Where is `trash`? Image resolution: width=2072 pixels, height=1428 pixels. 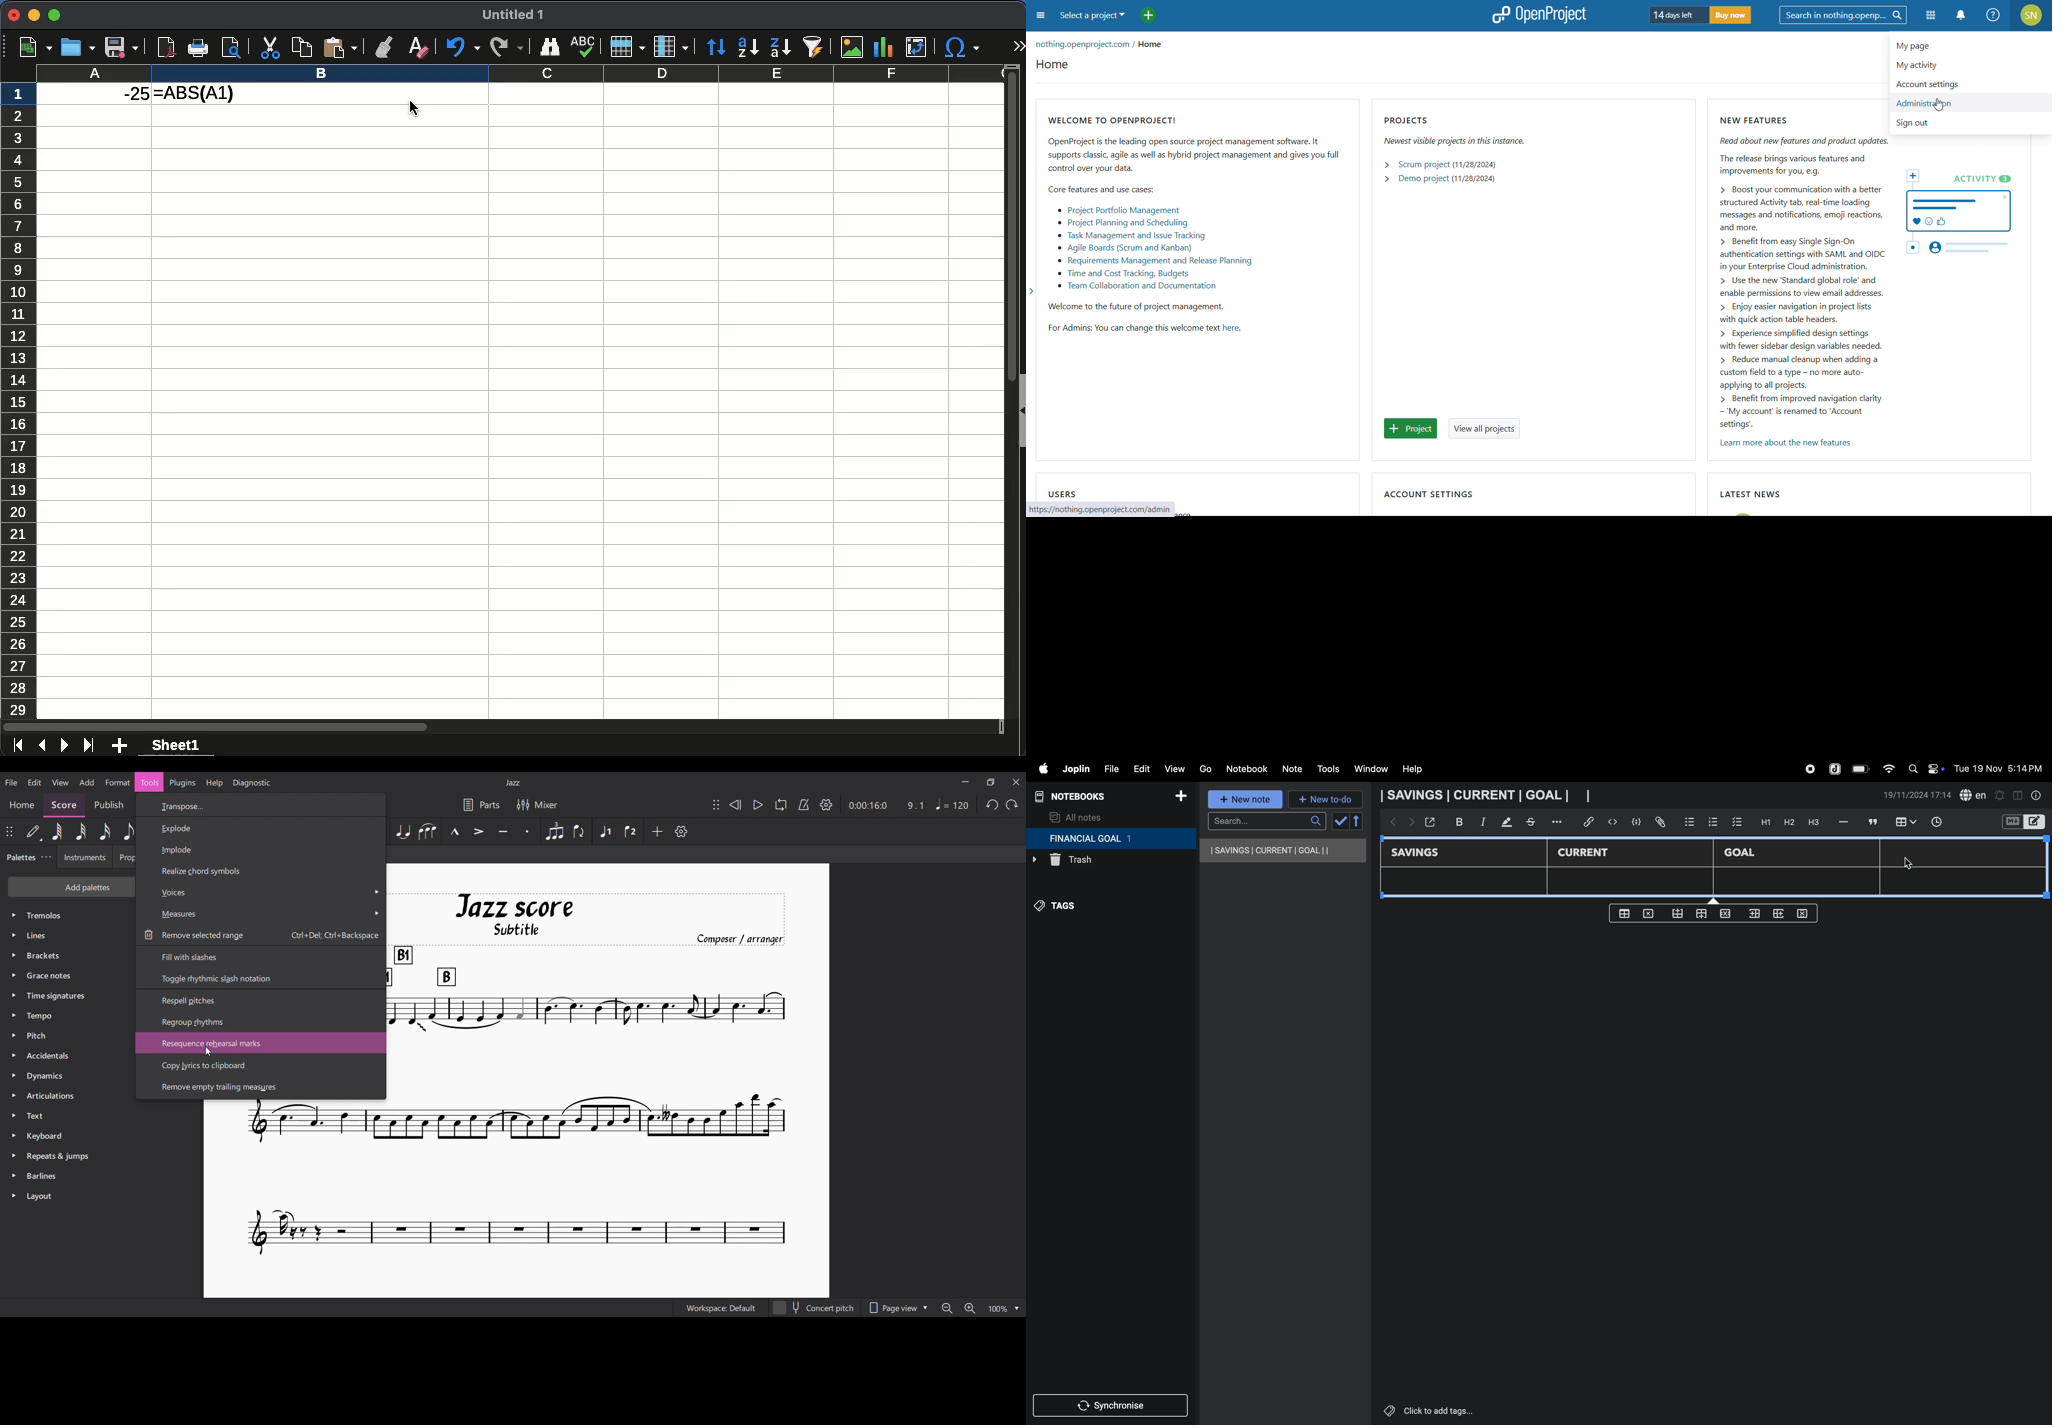 trash is located at coordinates (1093, 862).